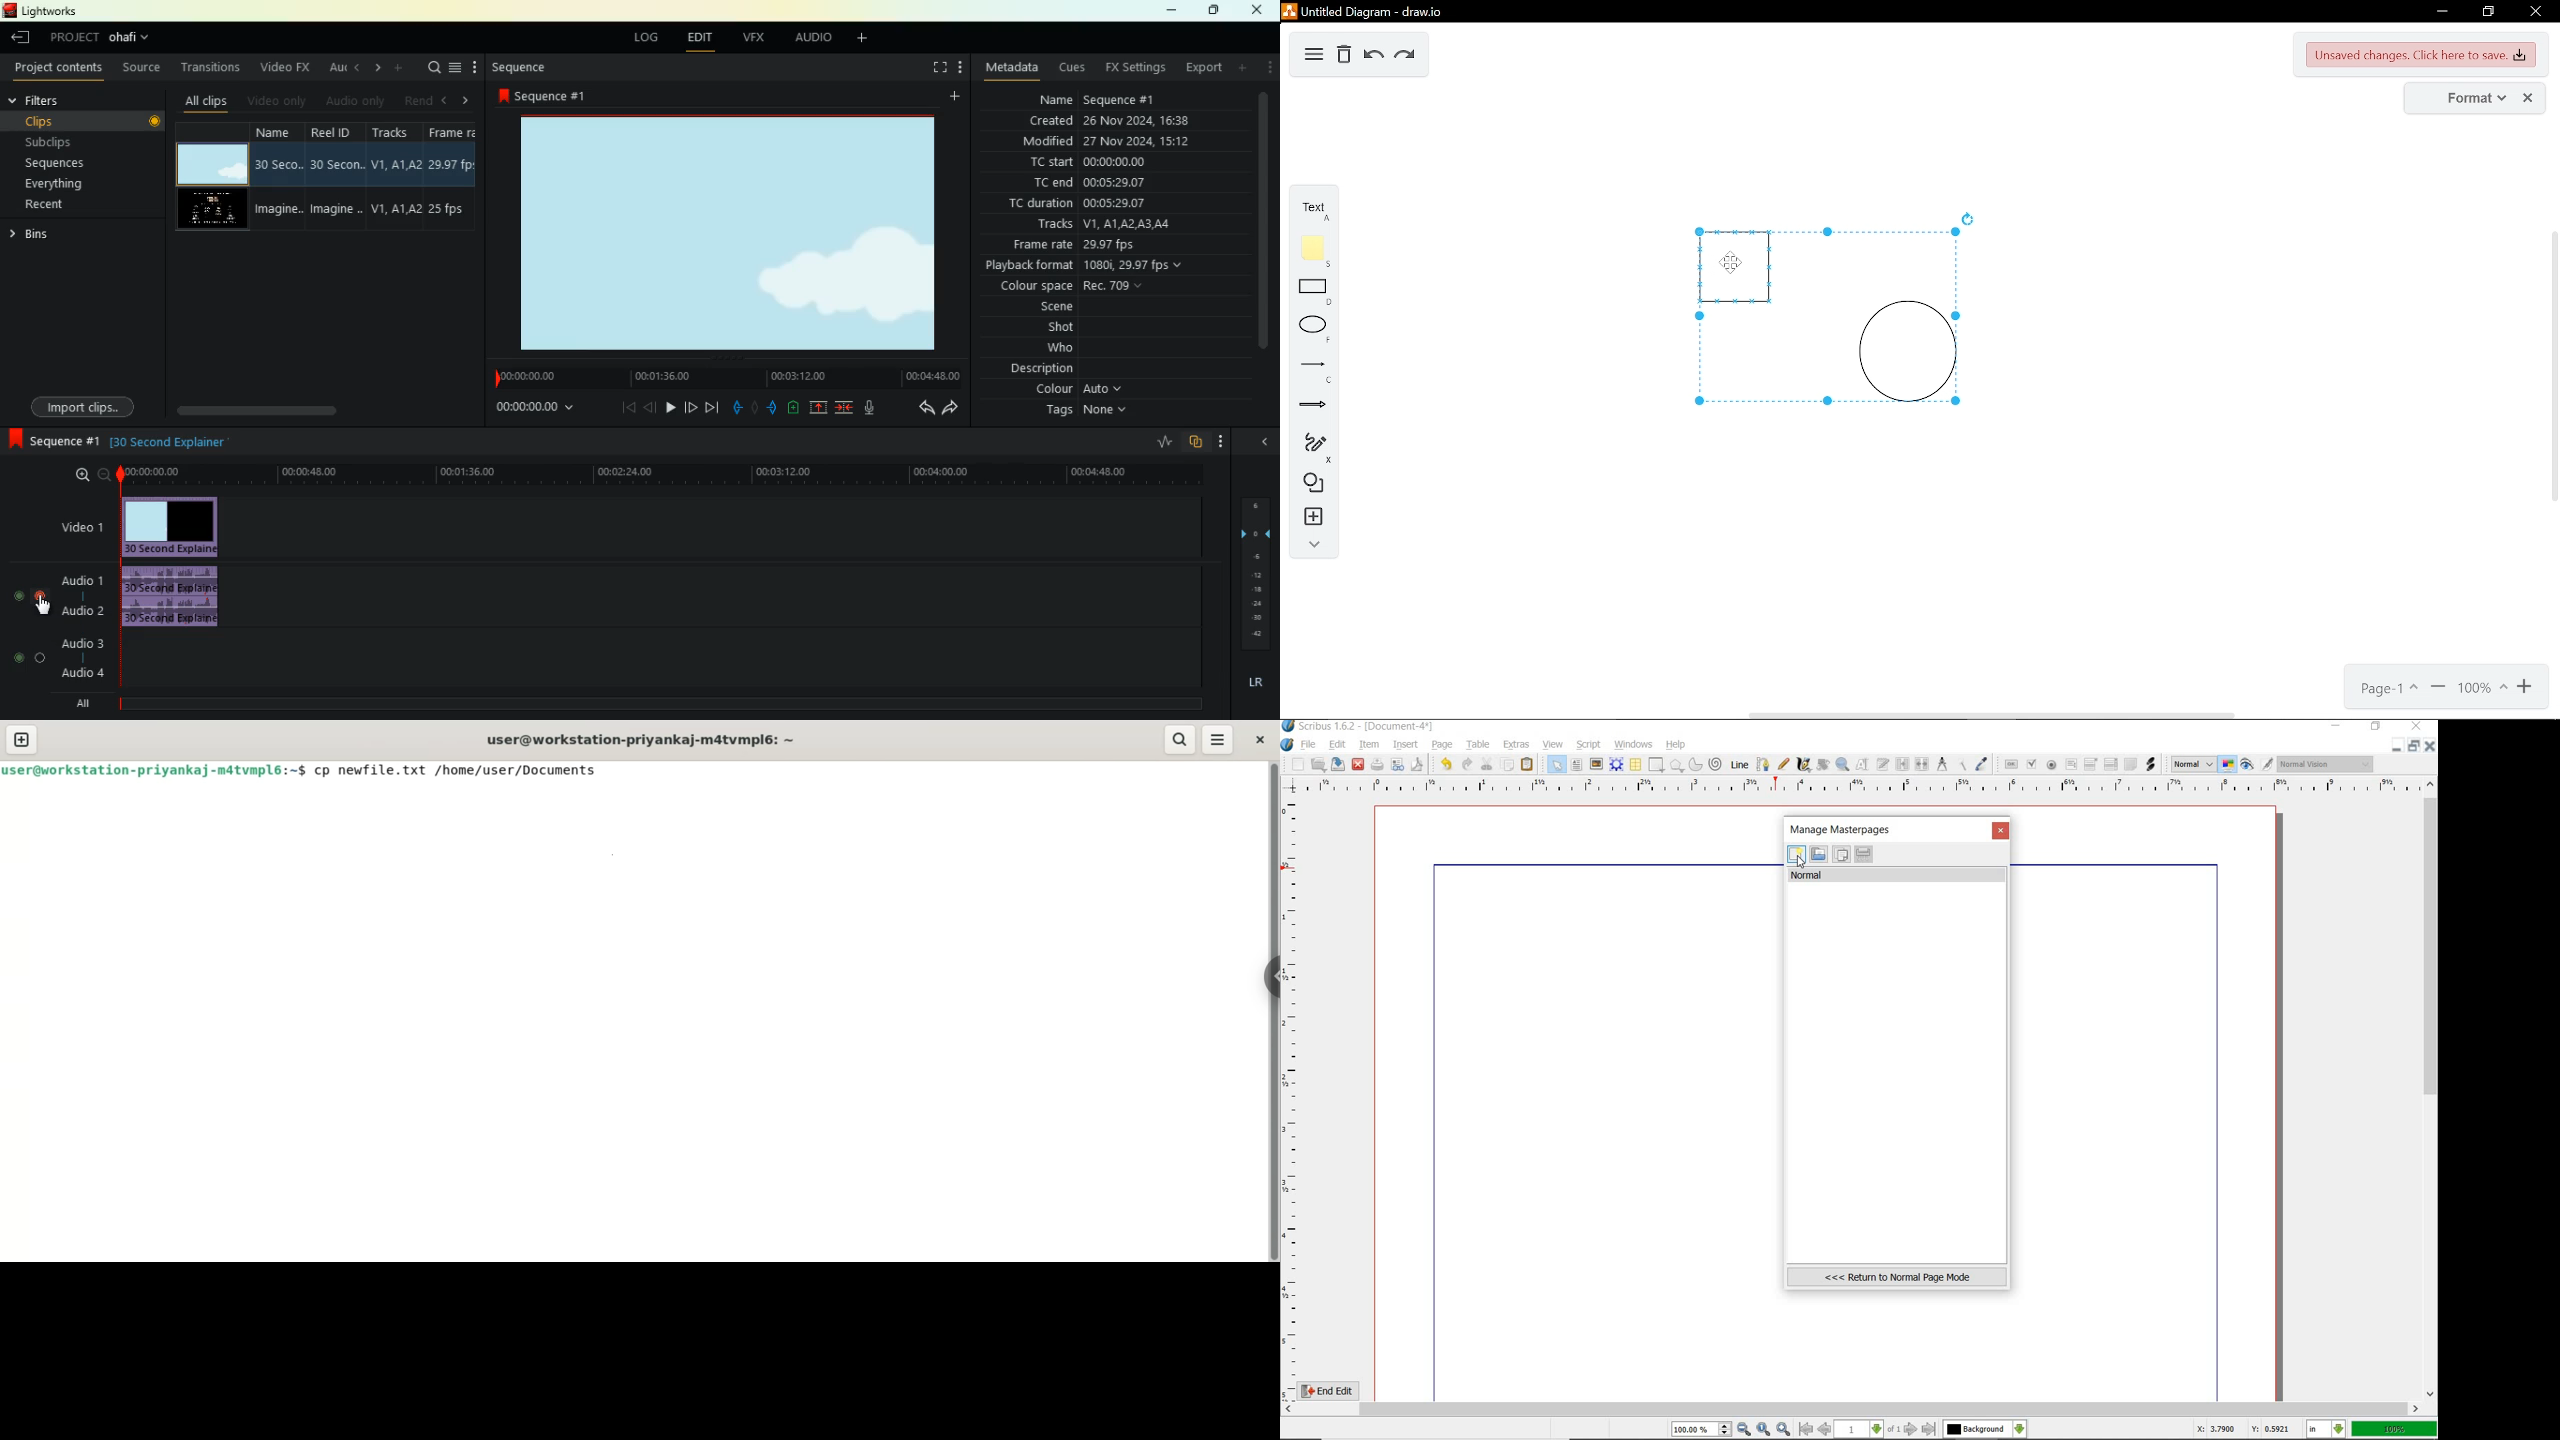 This screenshot has width=2576, height=1456. Describe the element at coordinates (1508, 763) in the screenshot. I see `copy` at that location.